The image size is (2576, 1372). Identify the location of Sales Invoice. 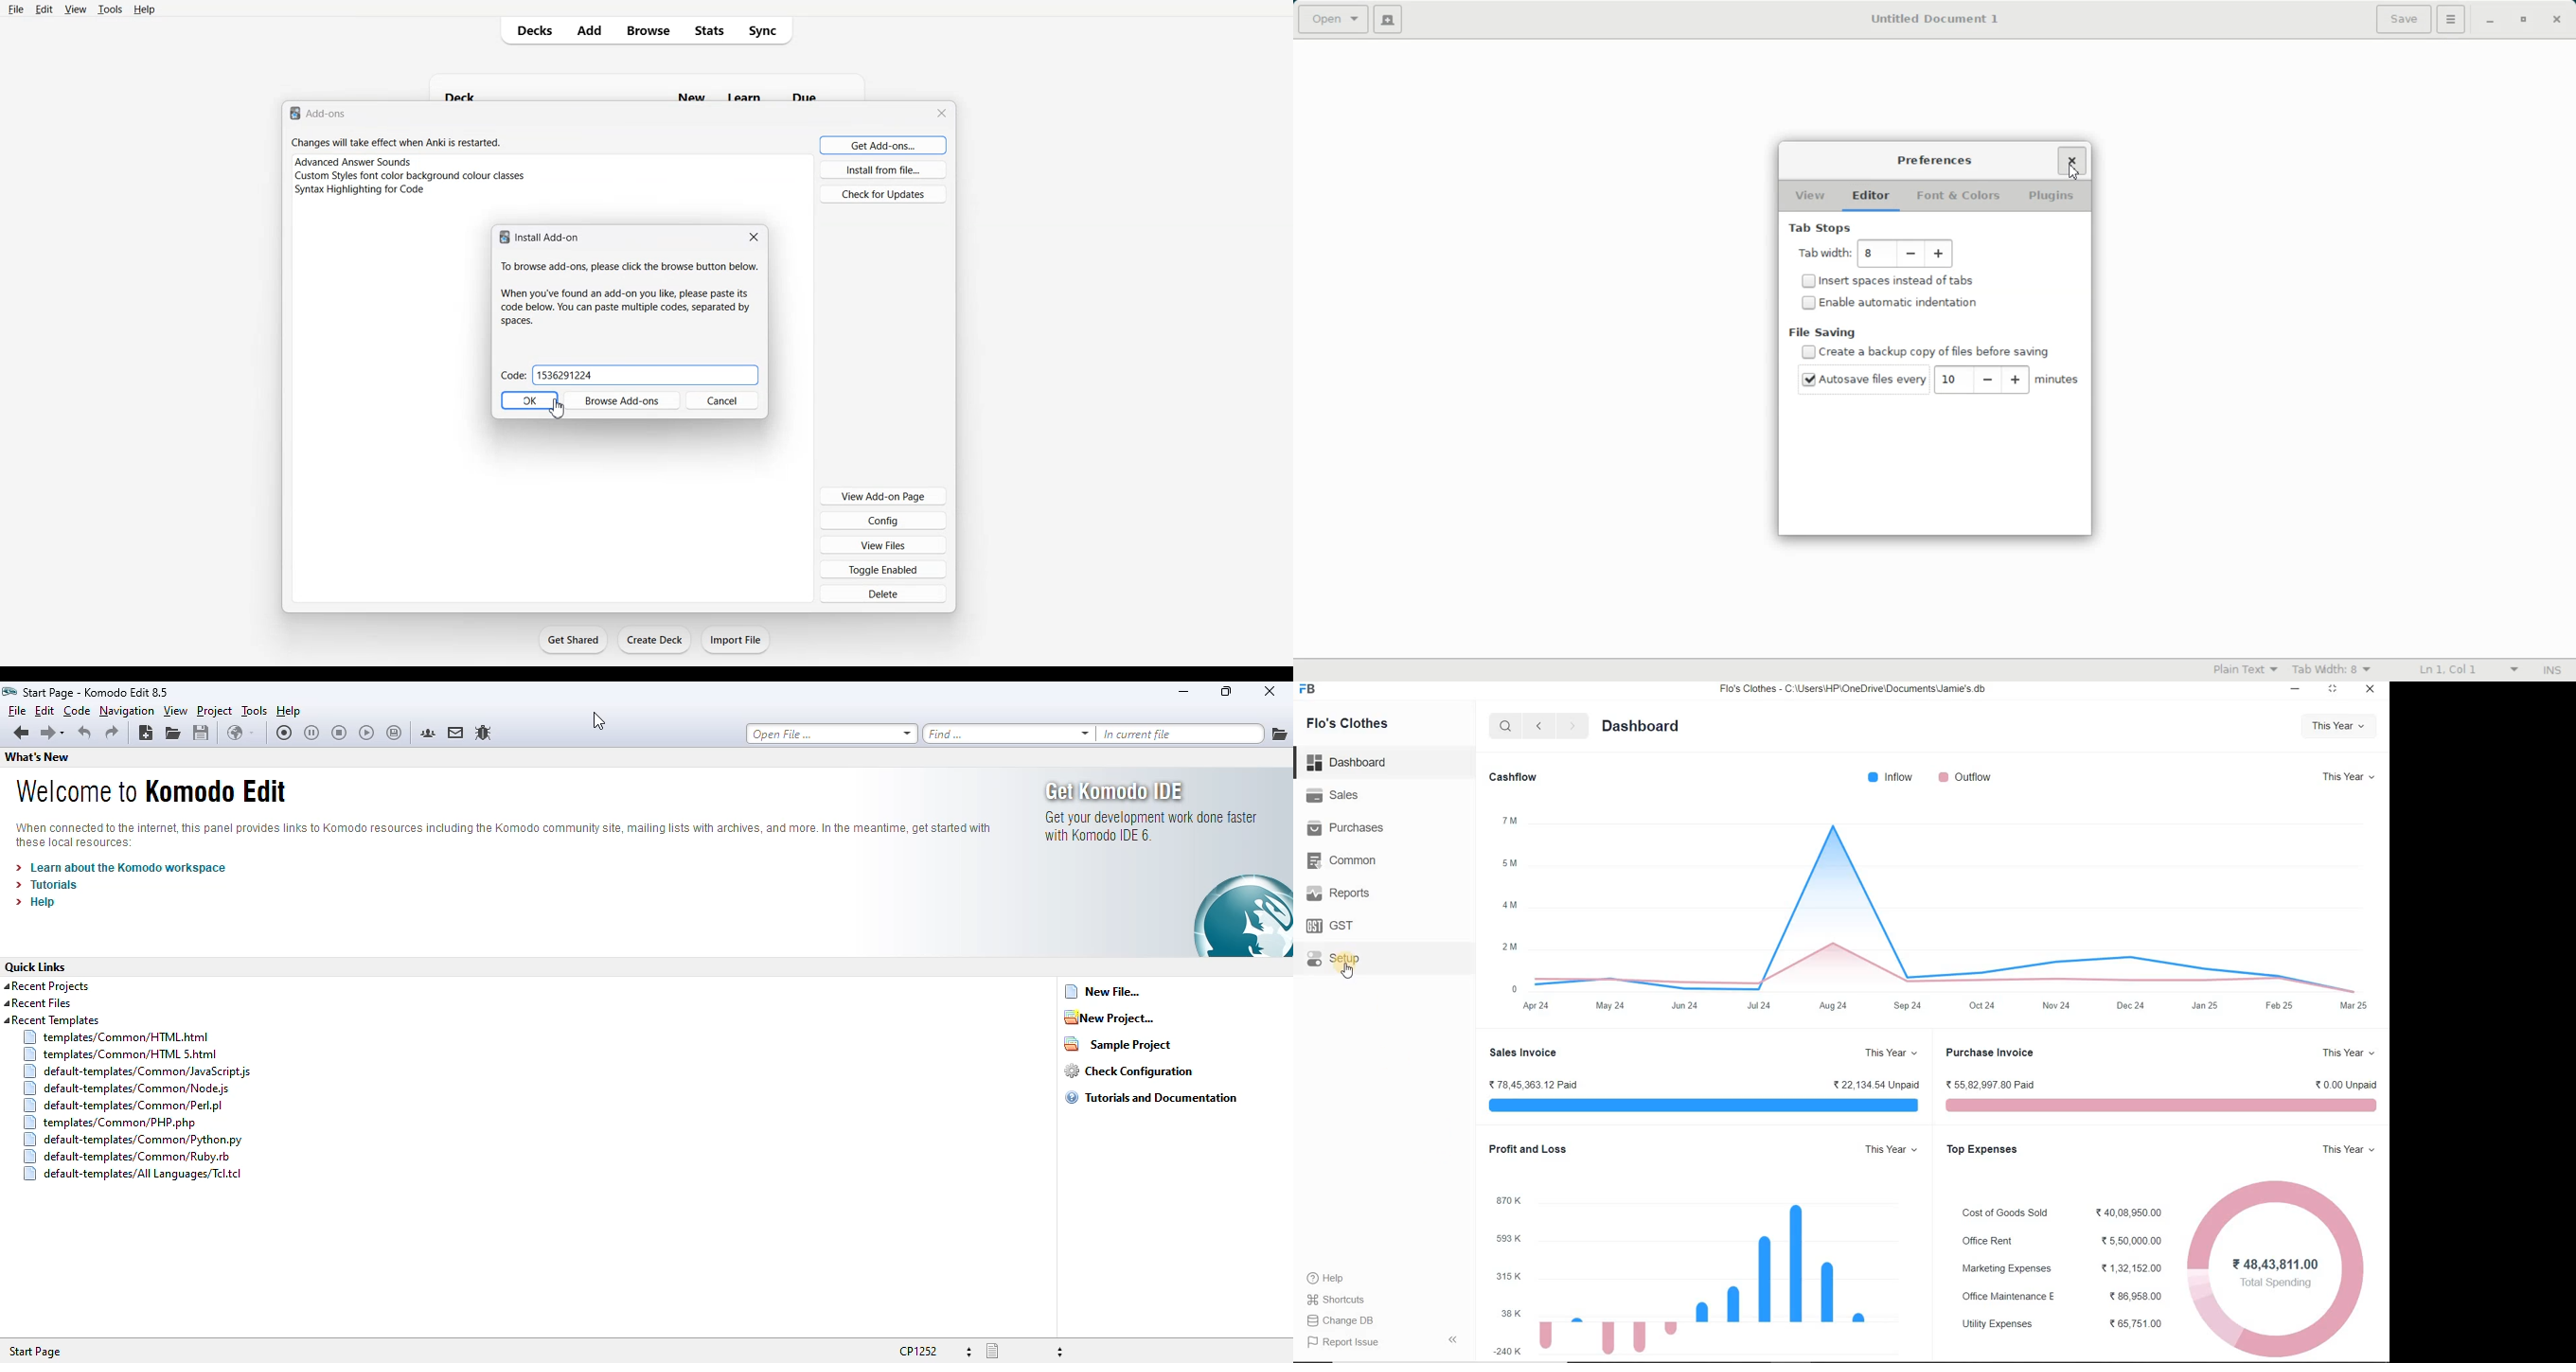
(1523, 1052).